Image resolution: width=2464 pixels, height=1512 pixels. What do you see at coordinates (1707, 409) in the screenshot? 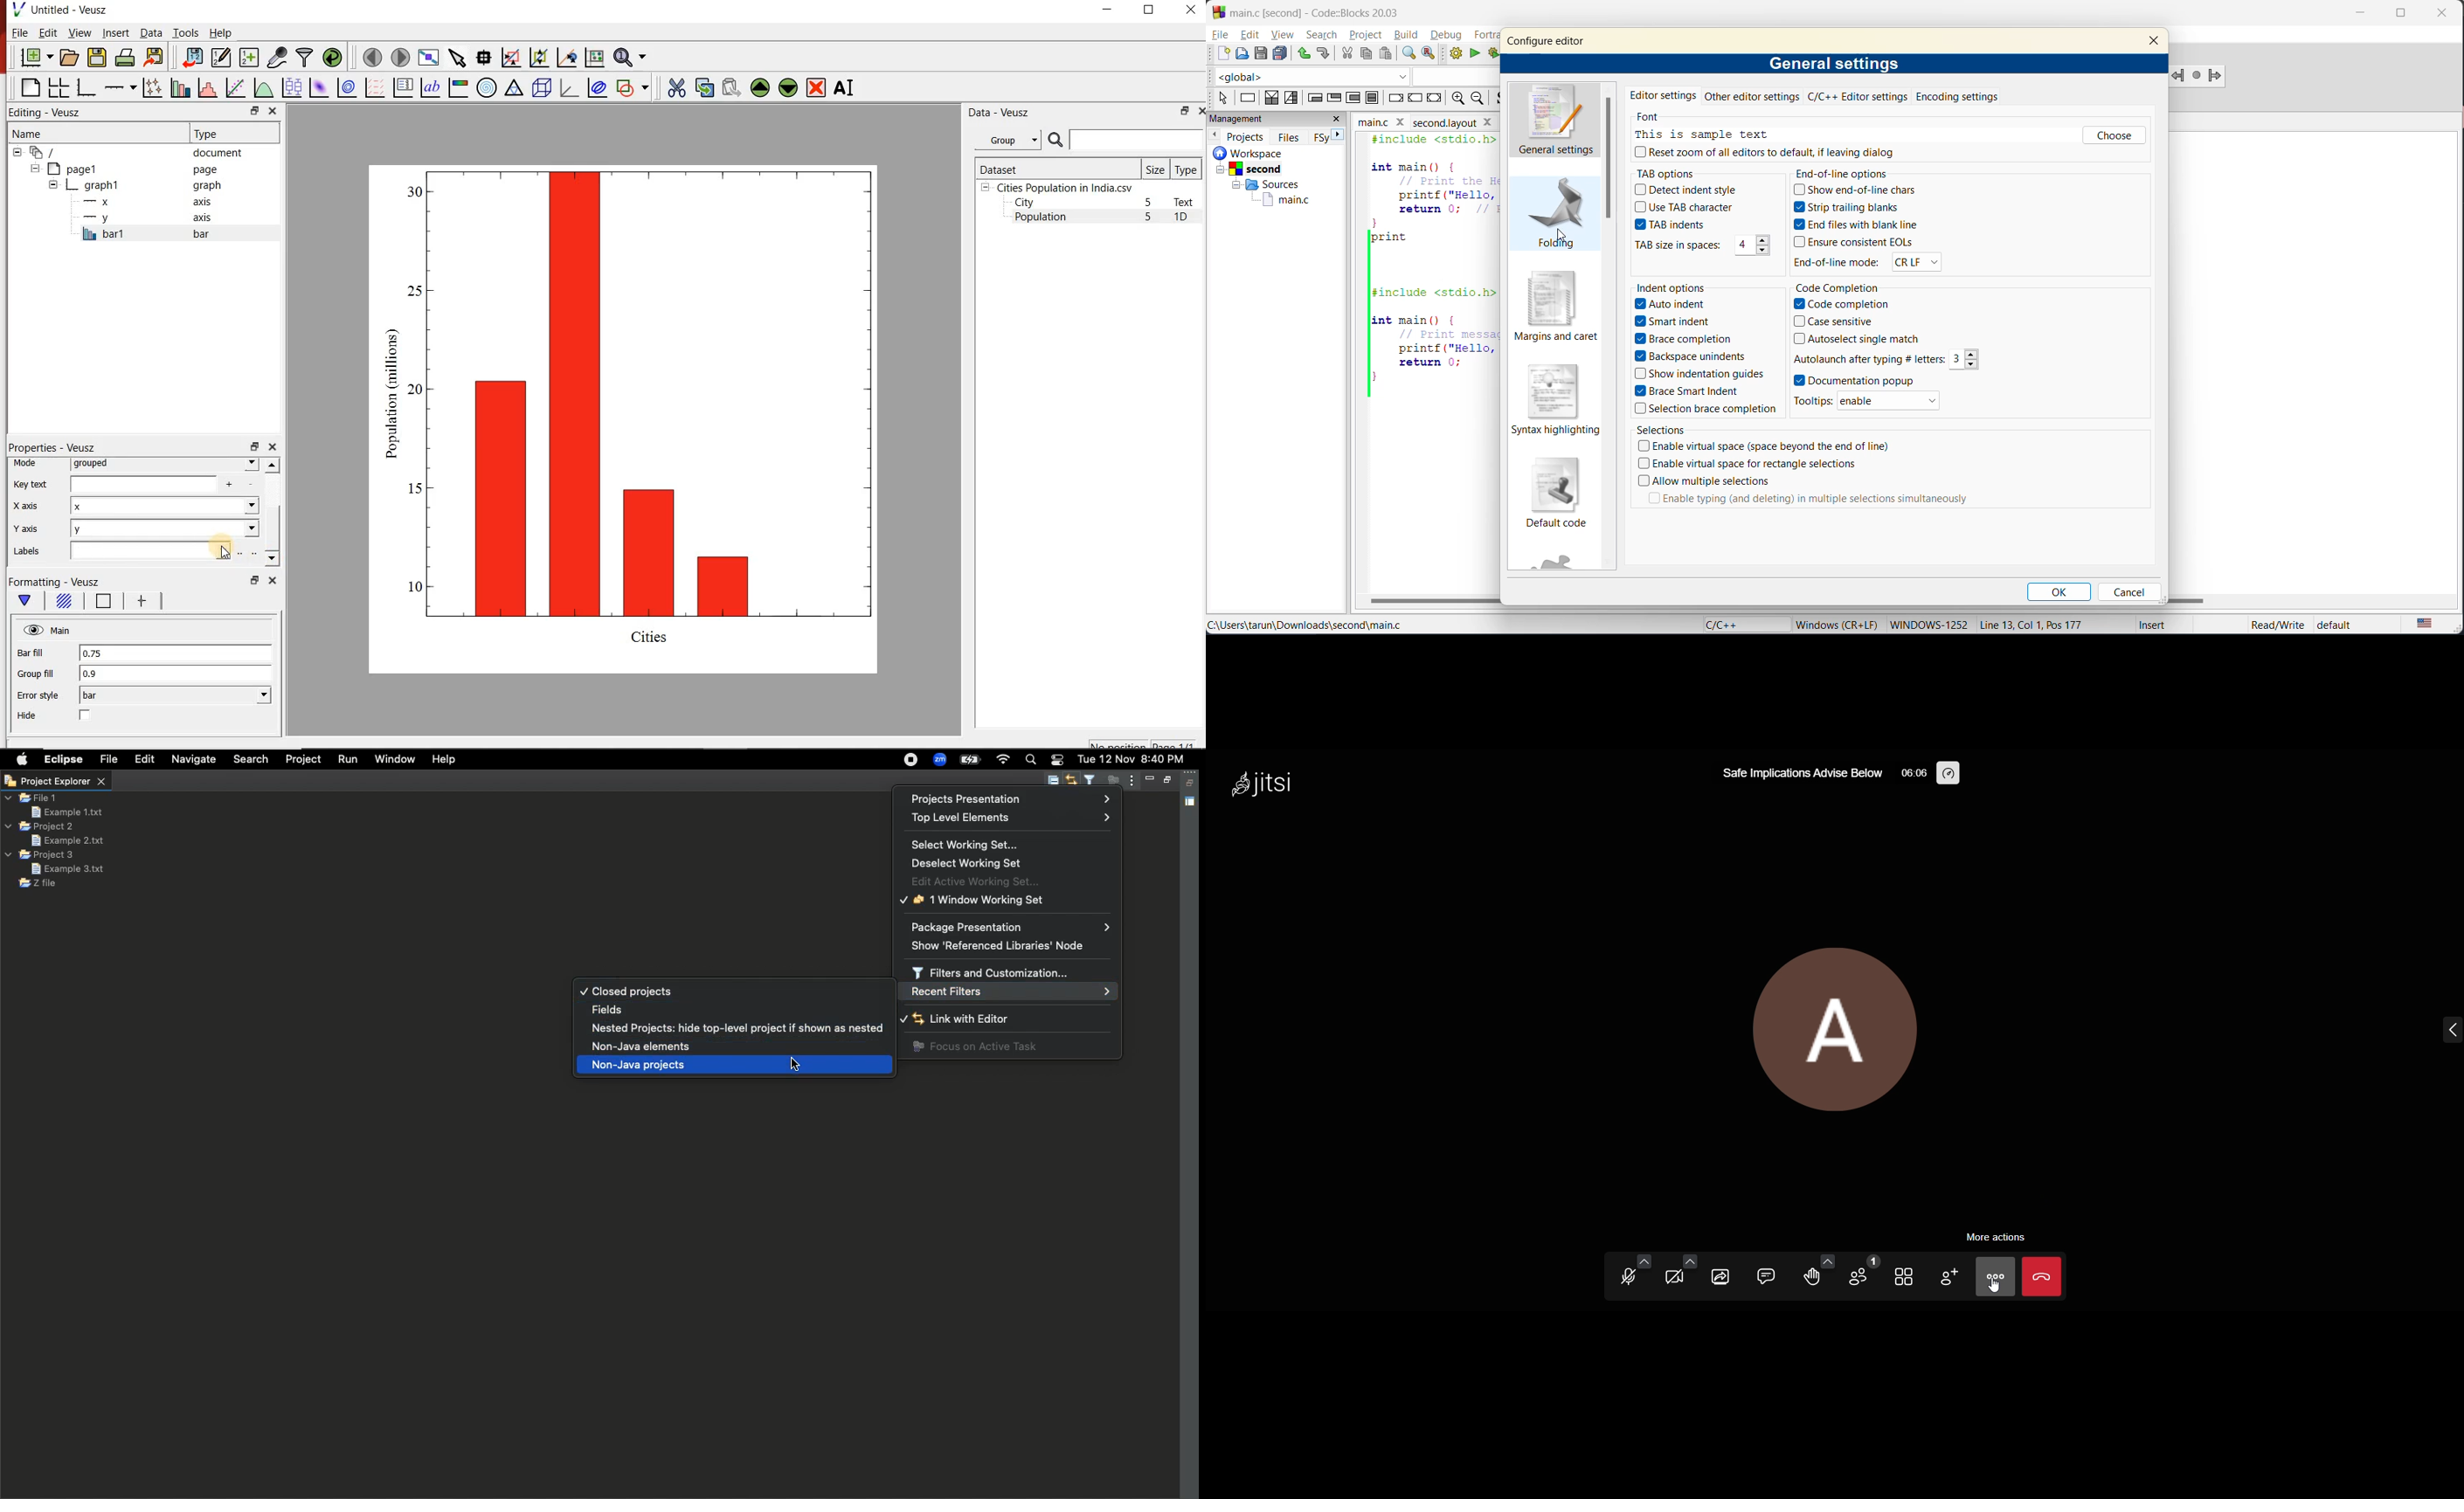
I see `Selection brace completion` at bounding box center [1707, 409].